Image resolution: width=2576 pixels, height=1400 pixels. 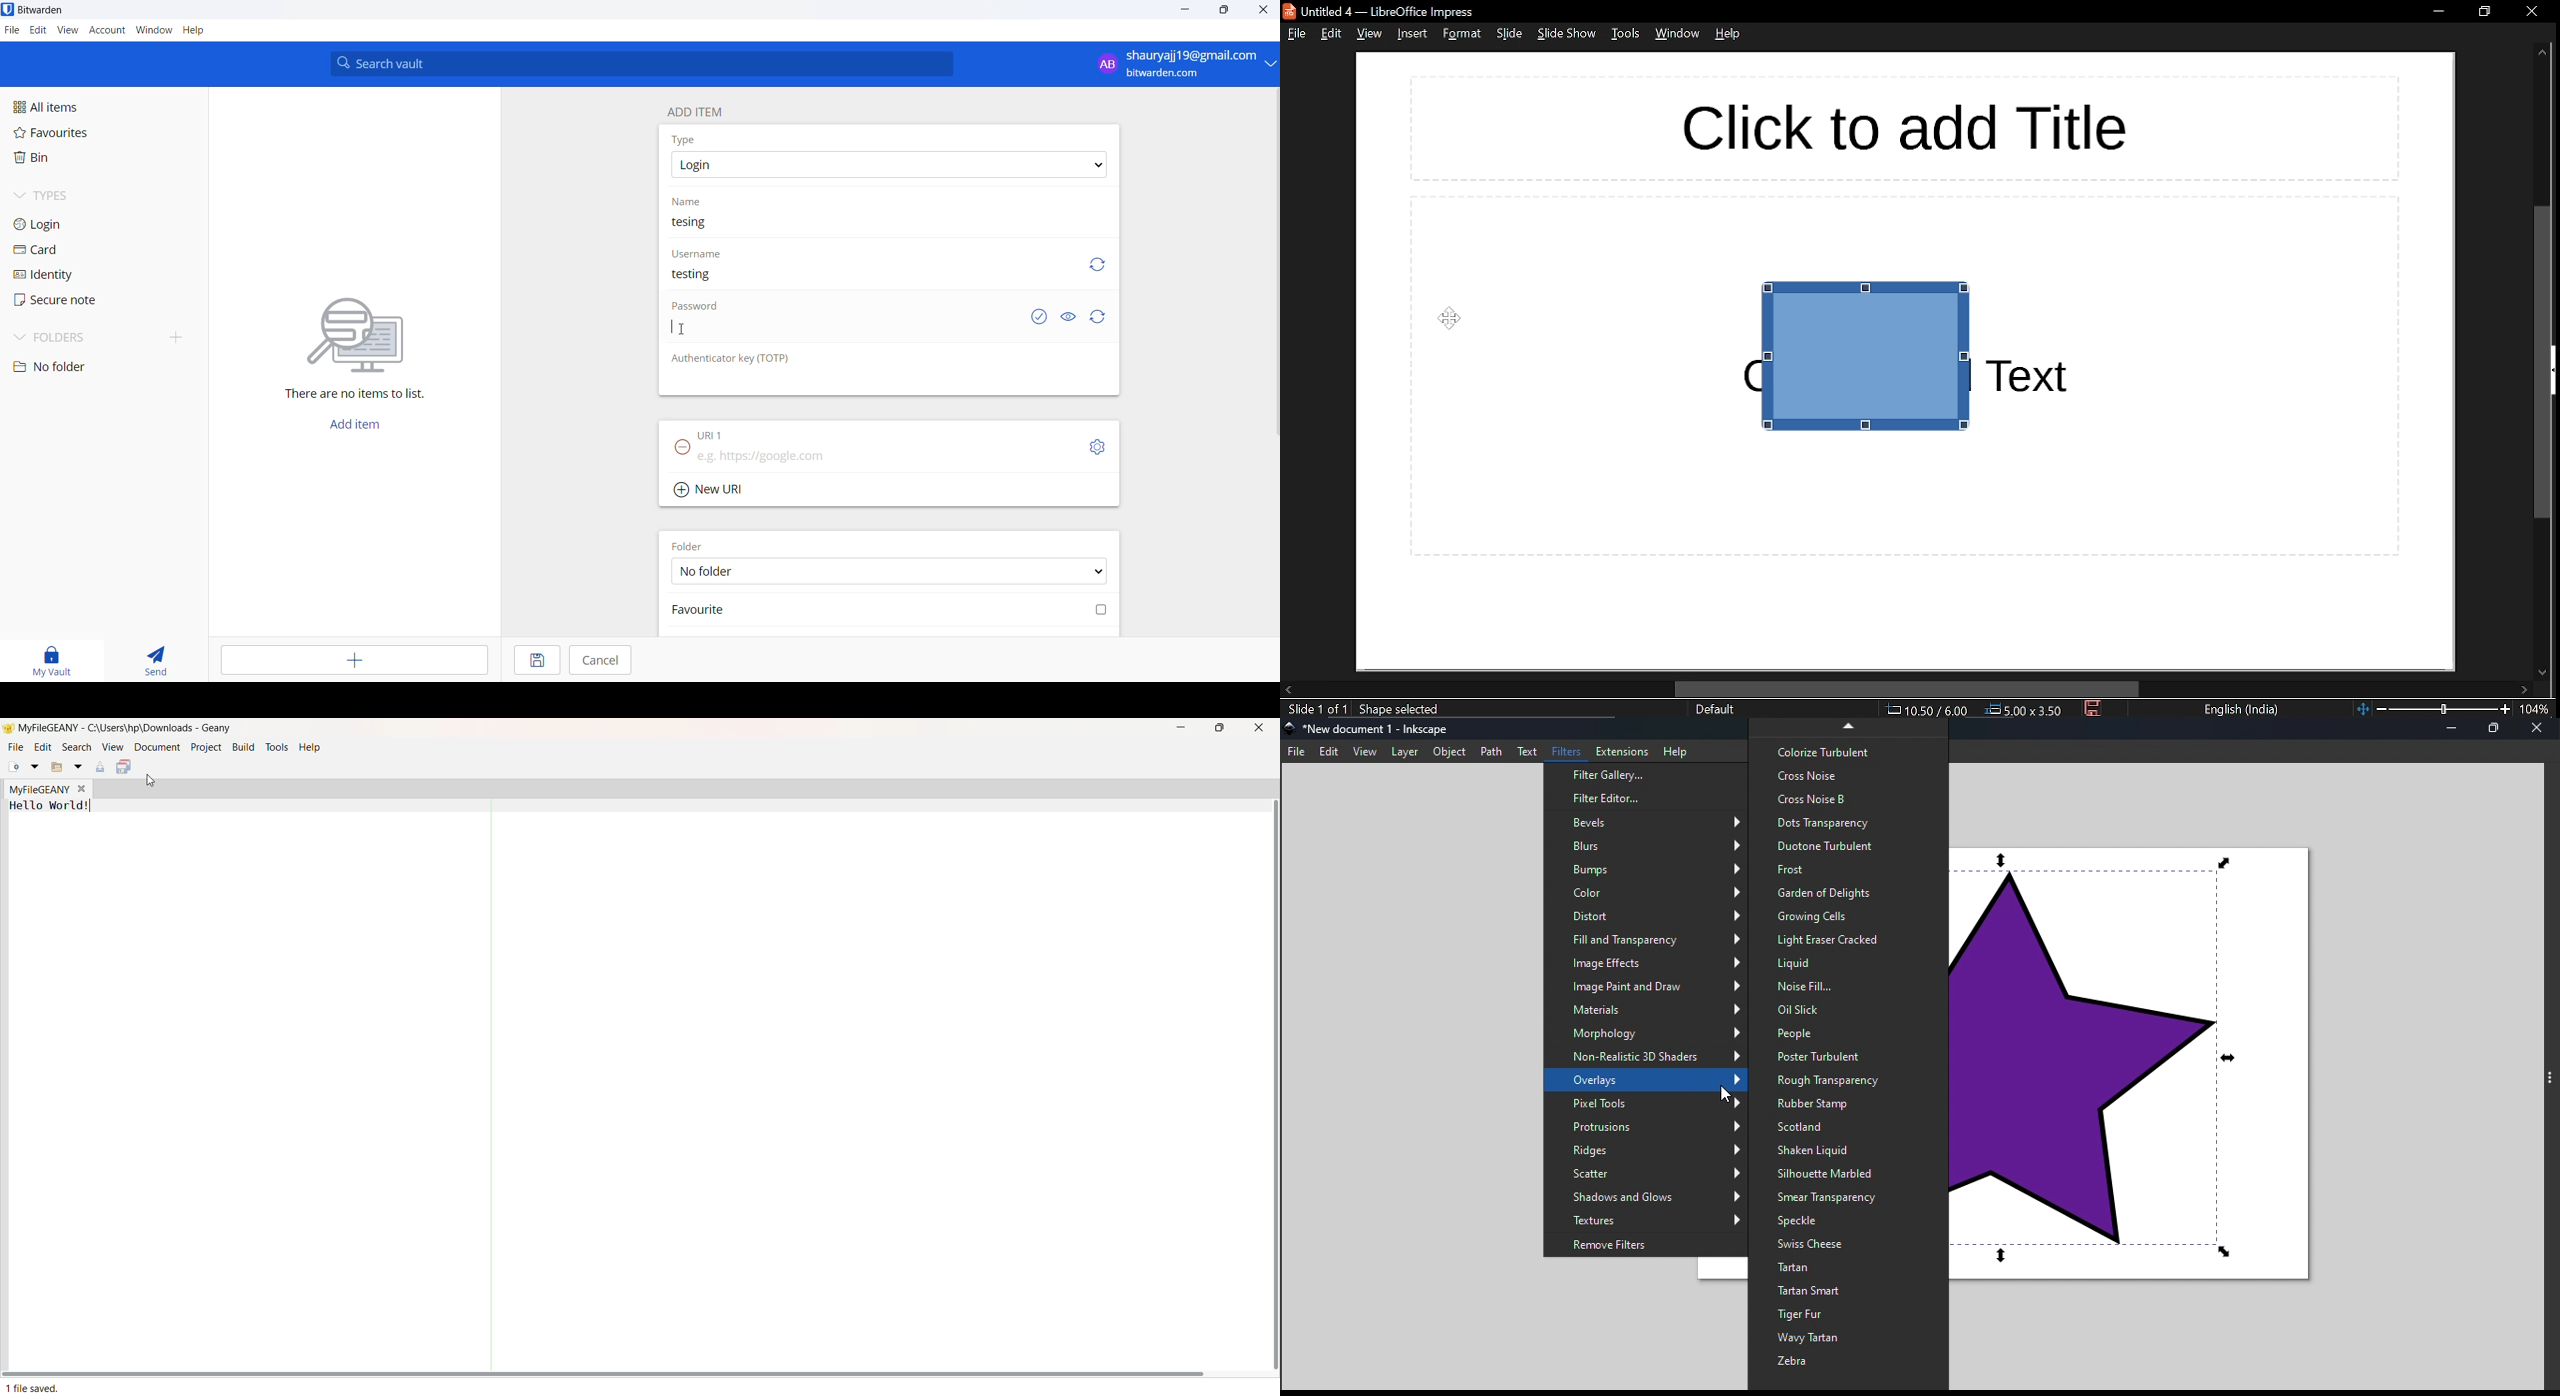 I want to click on shape info, so click(x=1402, y=709).